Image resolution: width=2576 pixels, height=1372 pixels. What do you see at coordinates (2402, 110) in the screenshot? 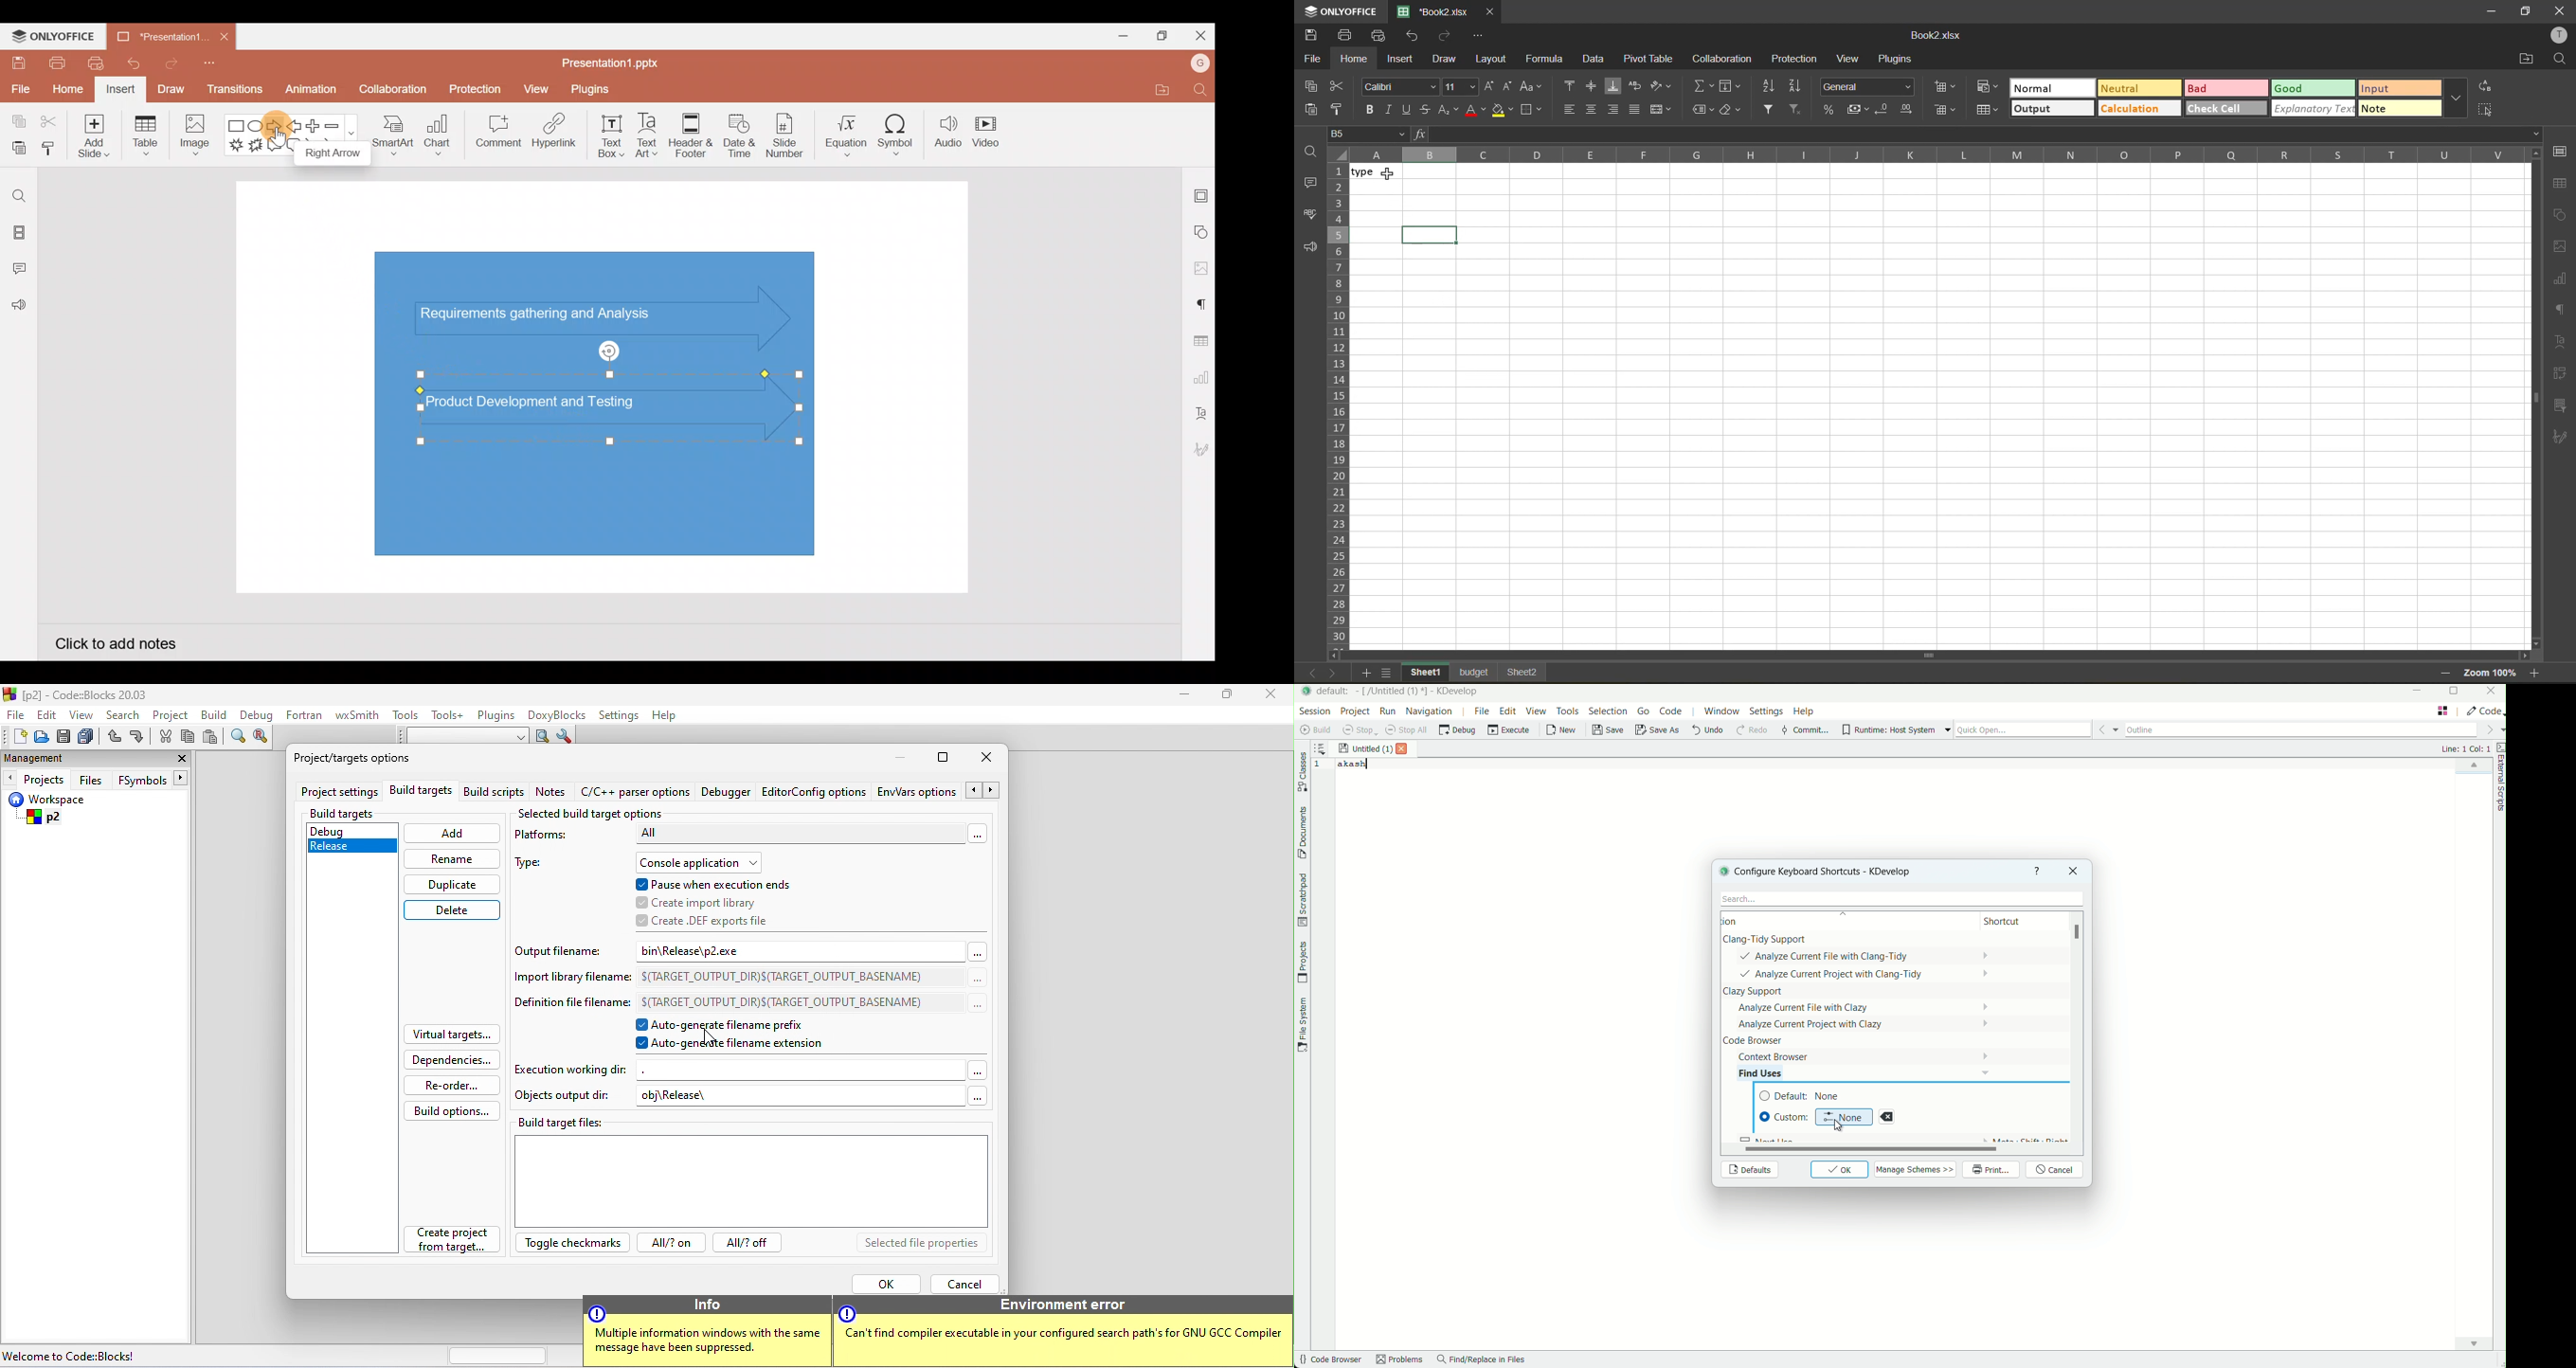
I see `note` at bounding box center [2402, 110].